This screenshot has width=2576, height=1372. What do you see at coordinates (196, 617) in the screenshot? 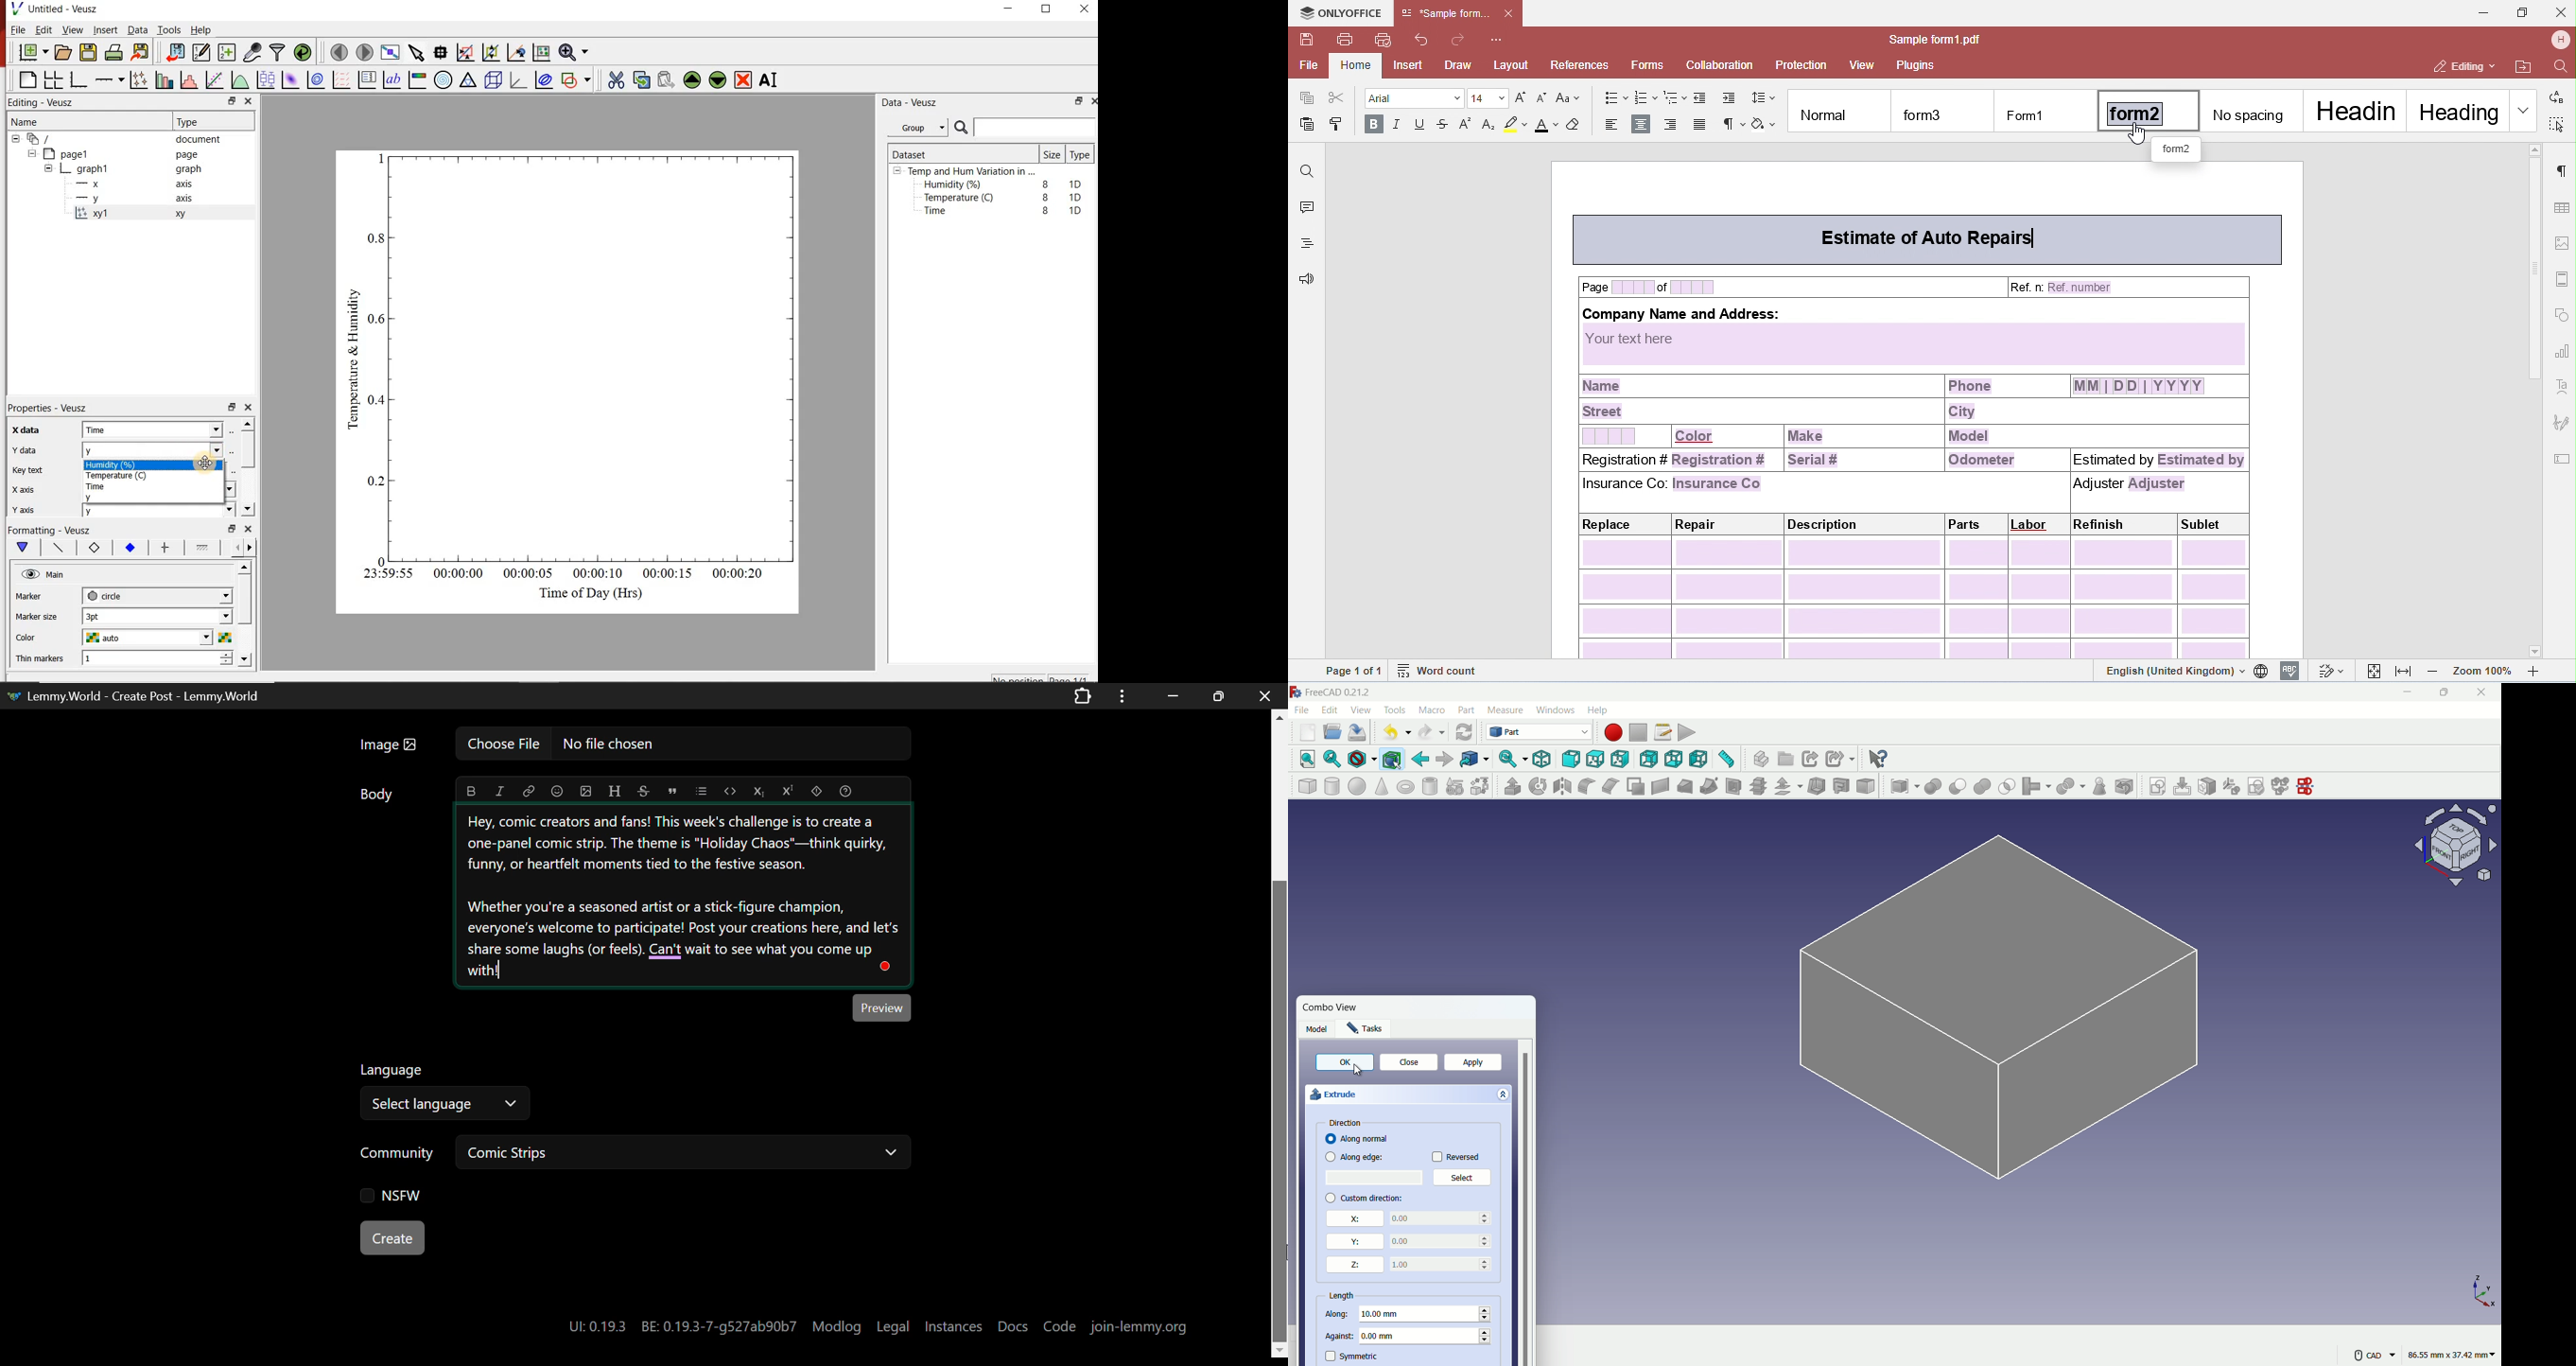
I see `Marker size dropdown` at bounding box center [196, 617].